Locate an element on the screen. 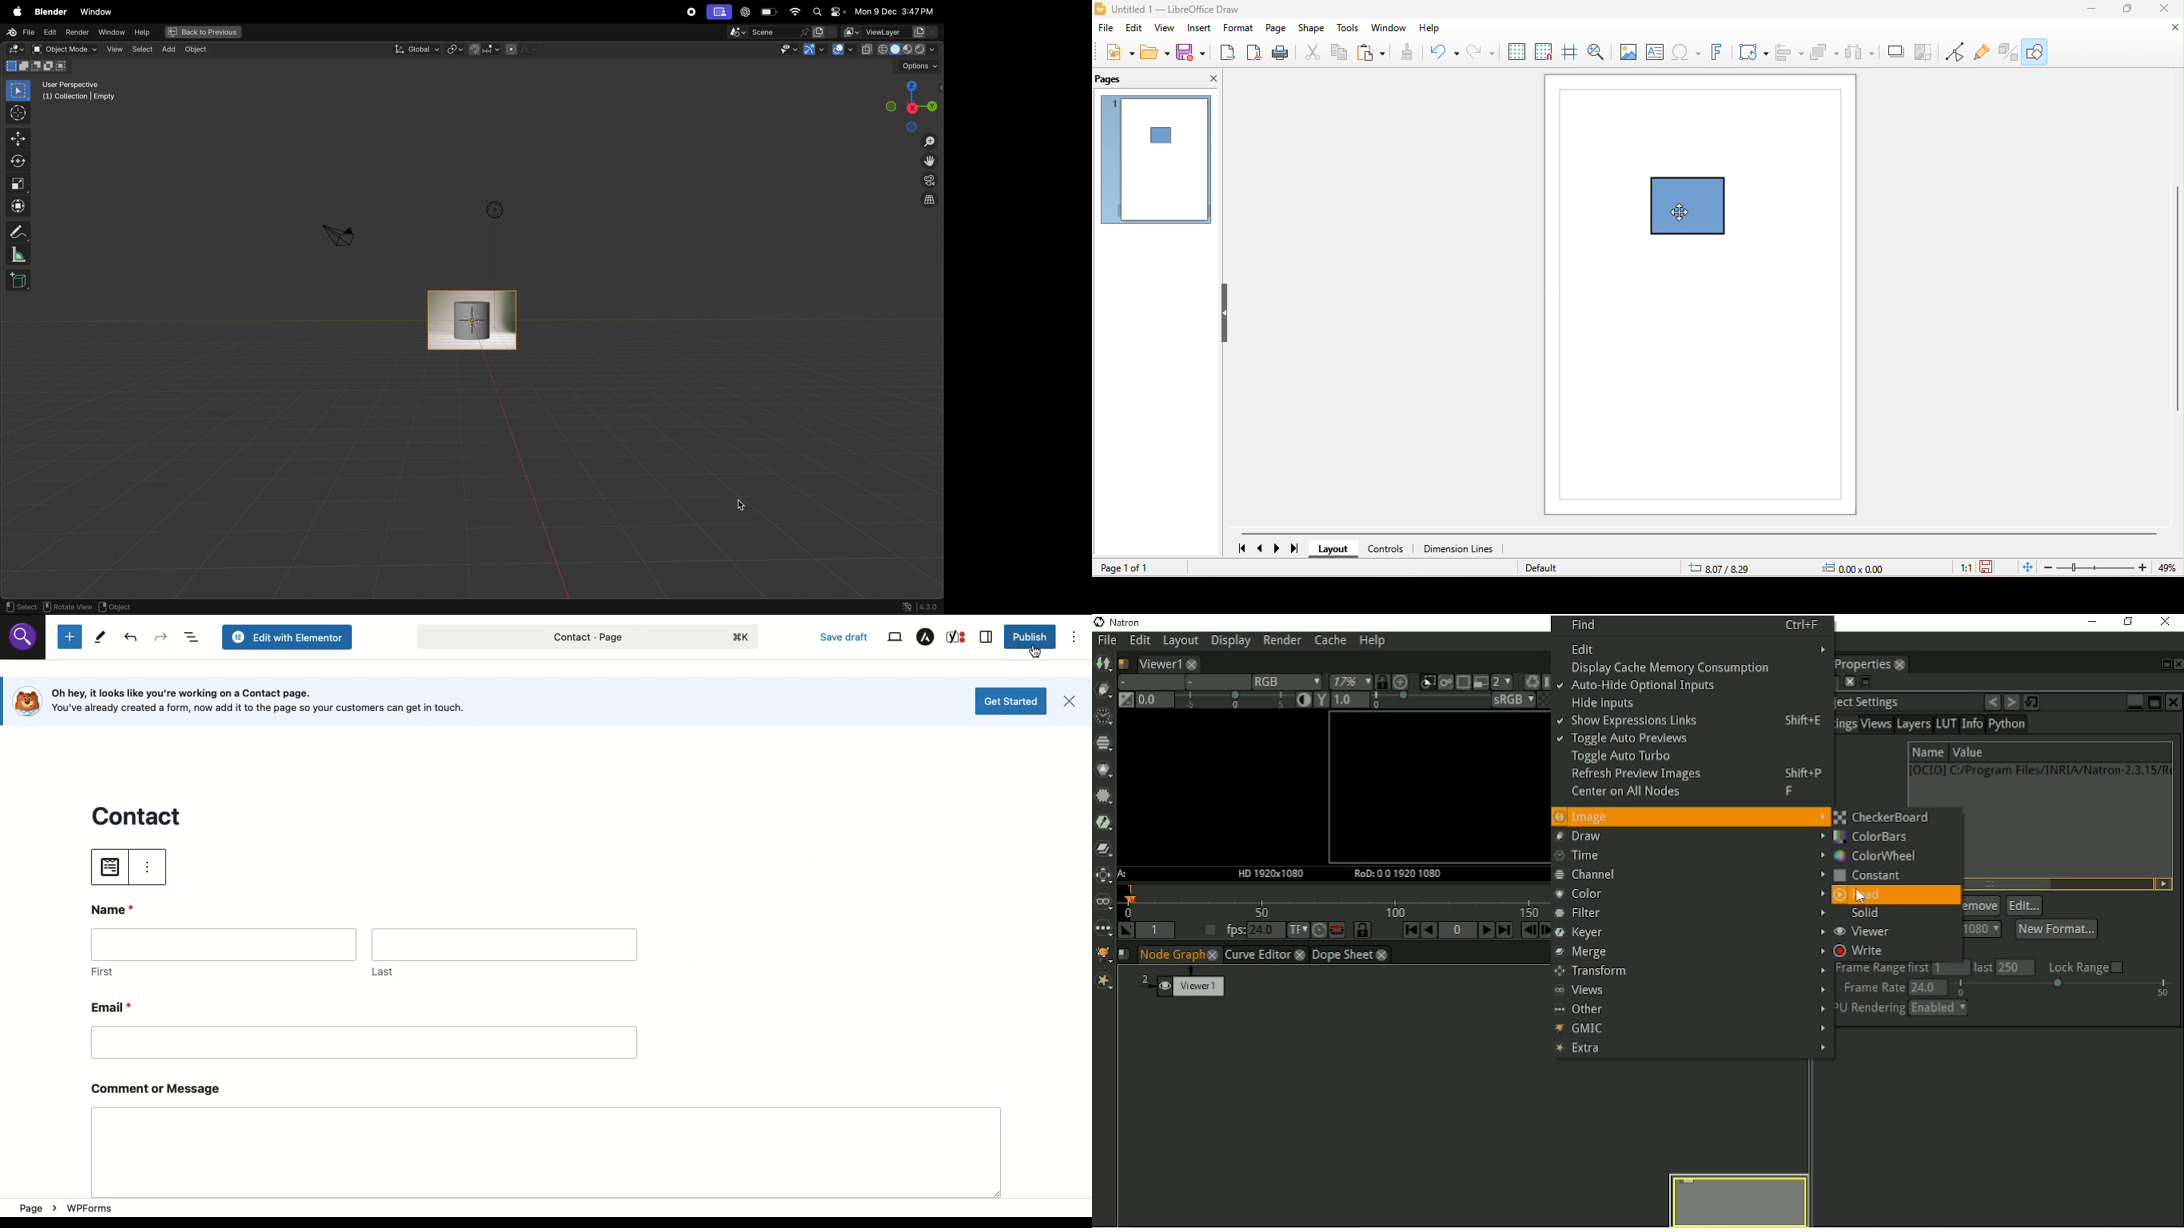 The width and height of the screenshot is (2184, 1232). logo is located at coordinates (744, 637).